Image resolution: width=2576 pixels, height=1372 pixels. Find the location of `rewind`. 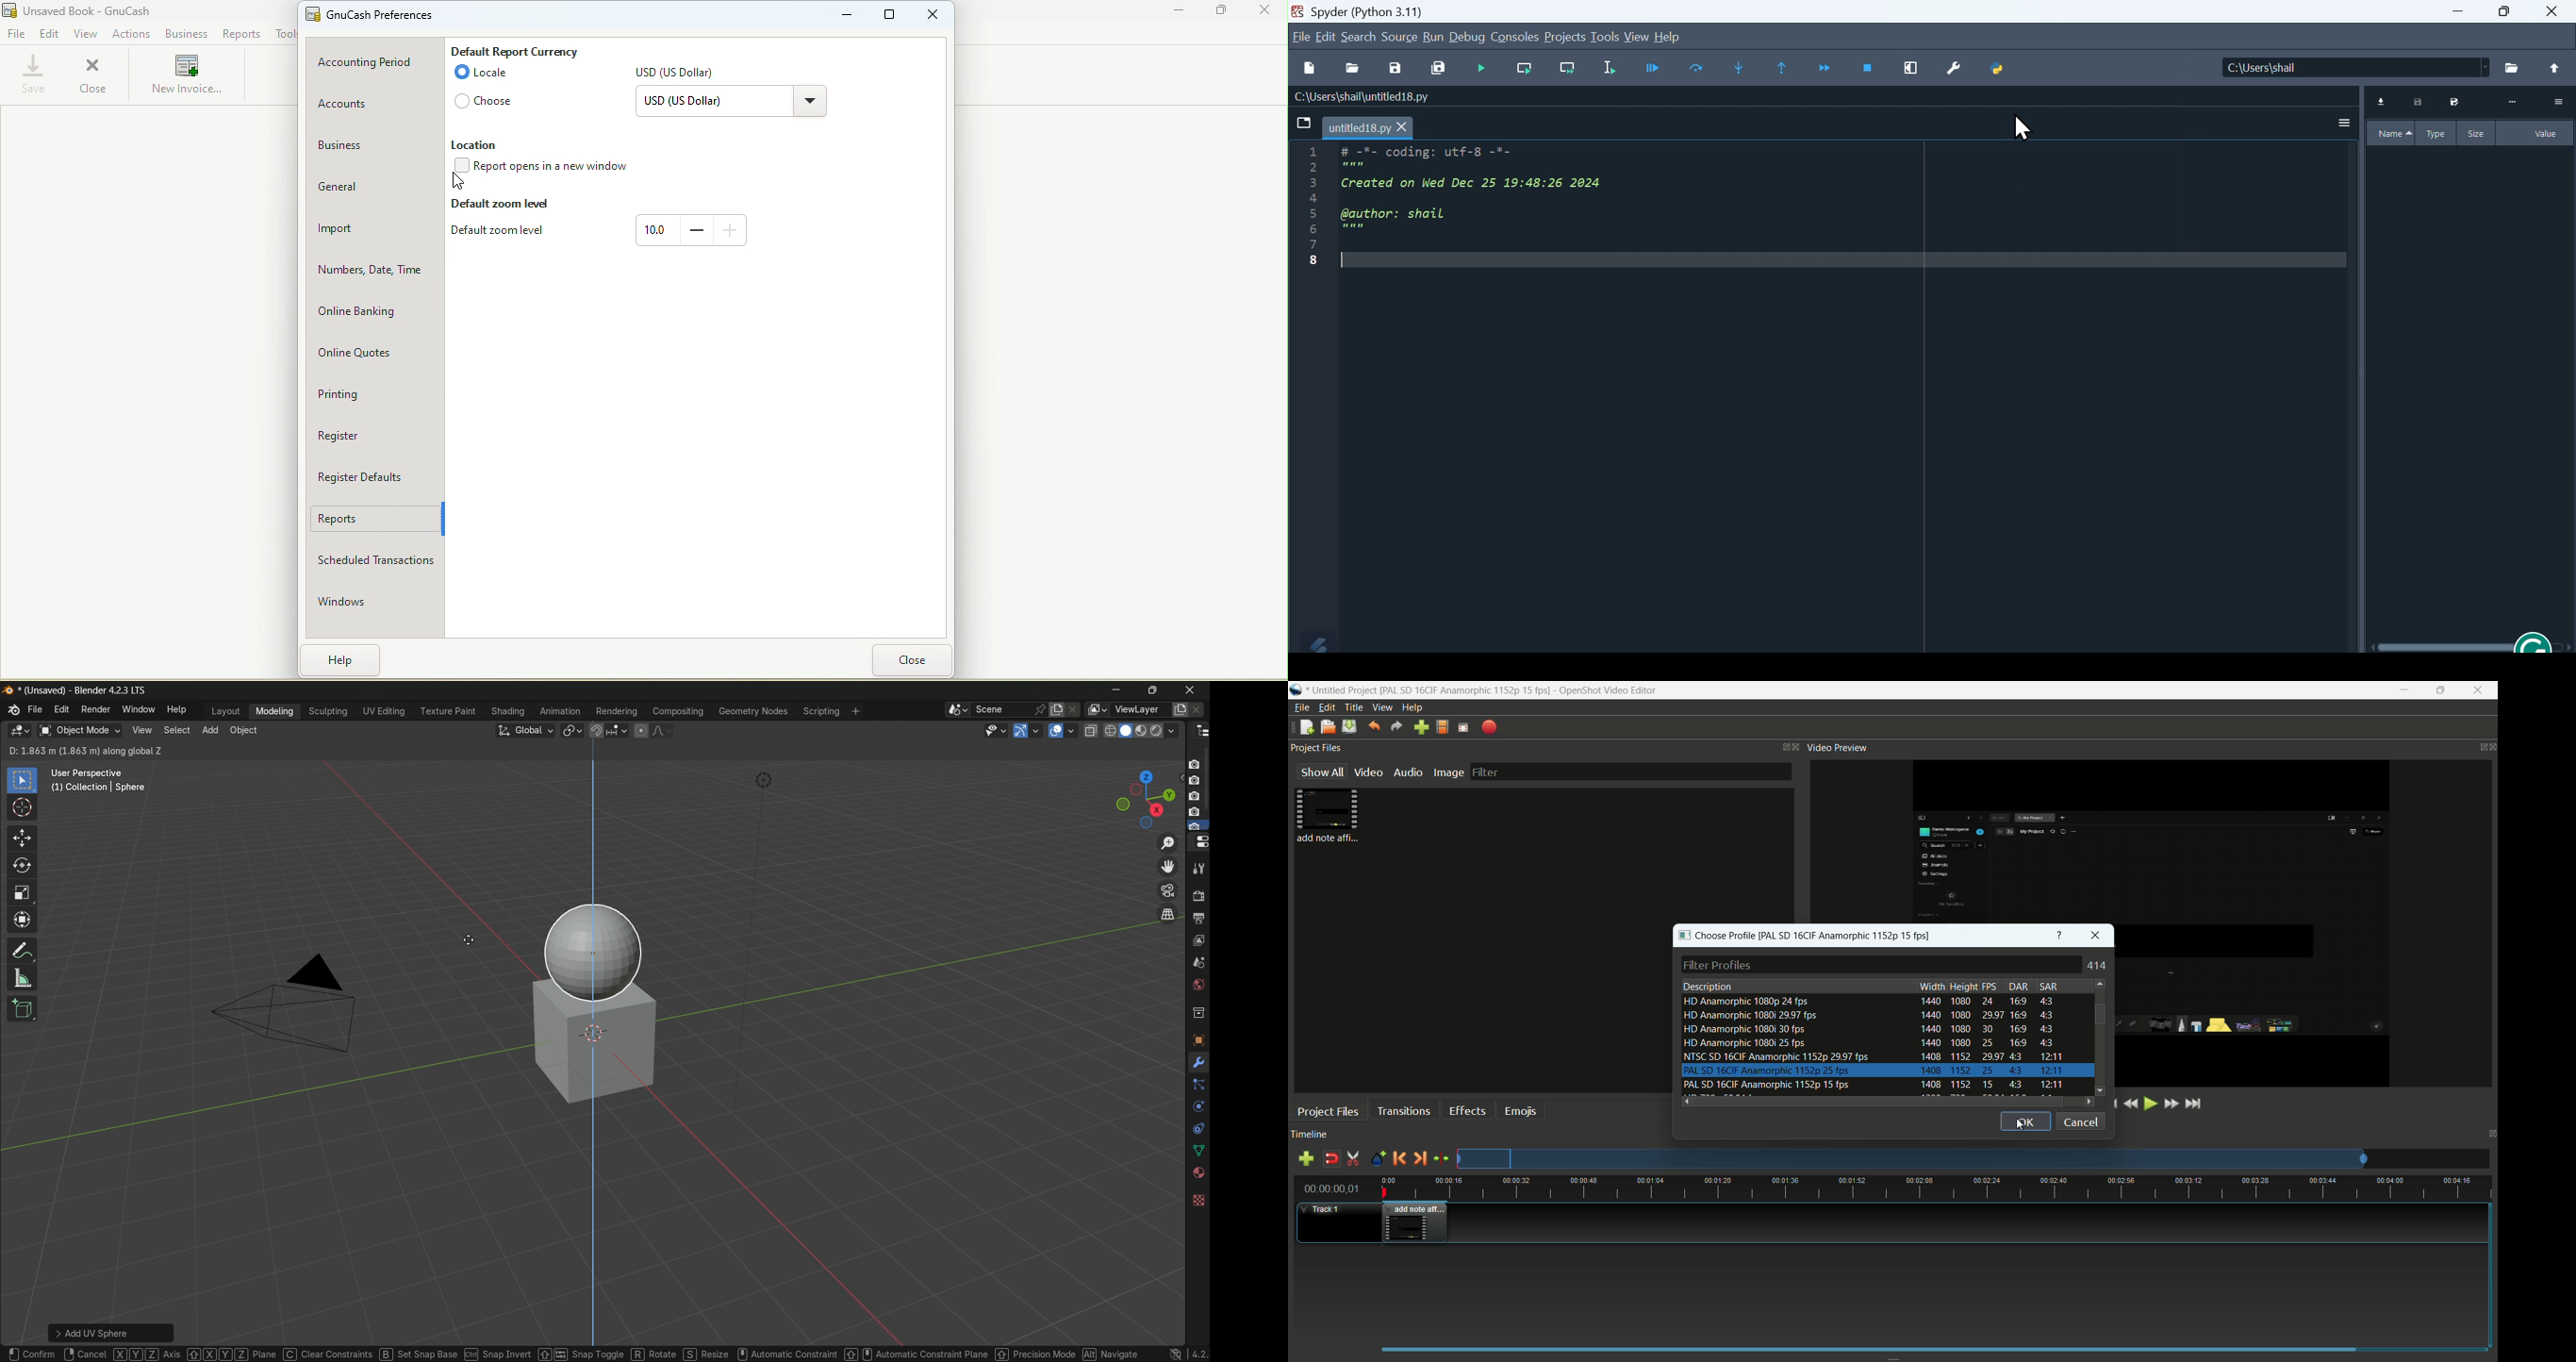

rewind is located at coordinates (2131, 1105).